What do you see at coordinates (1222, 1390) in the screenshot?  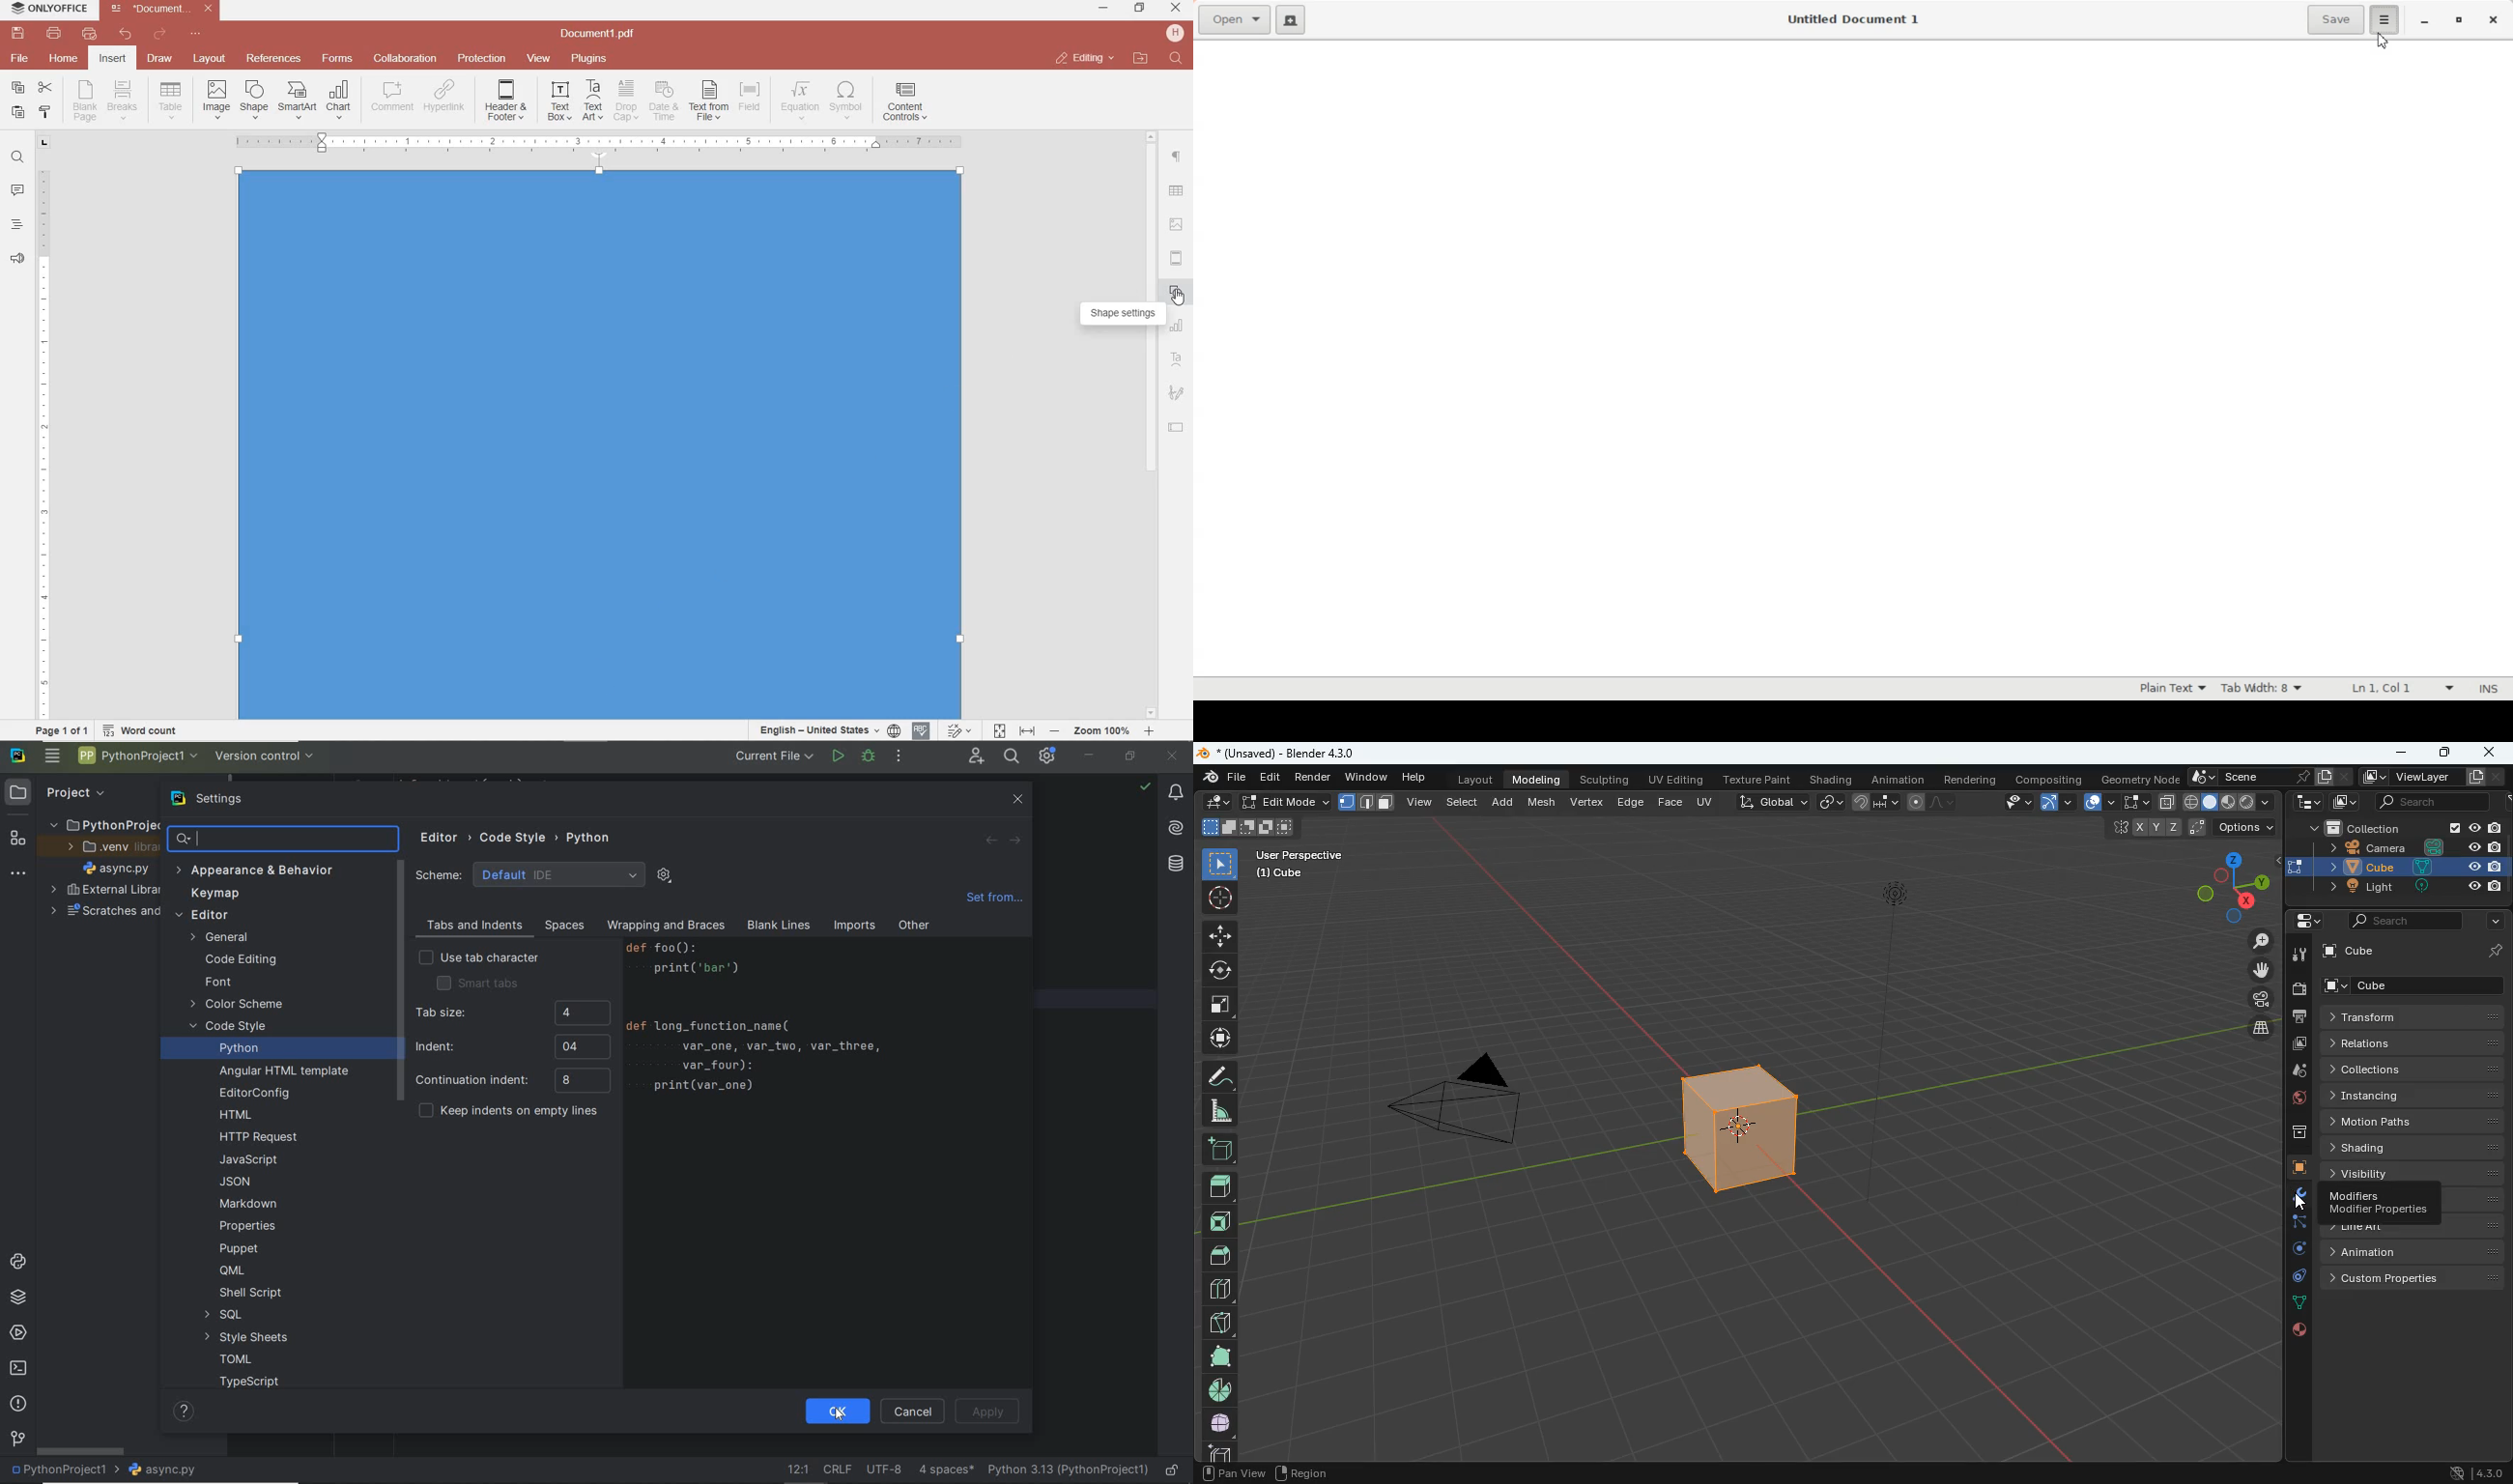 I see `pie` at bounding box center [1222, 1390].